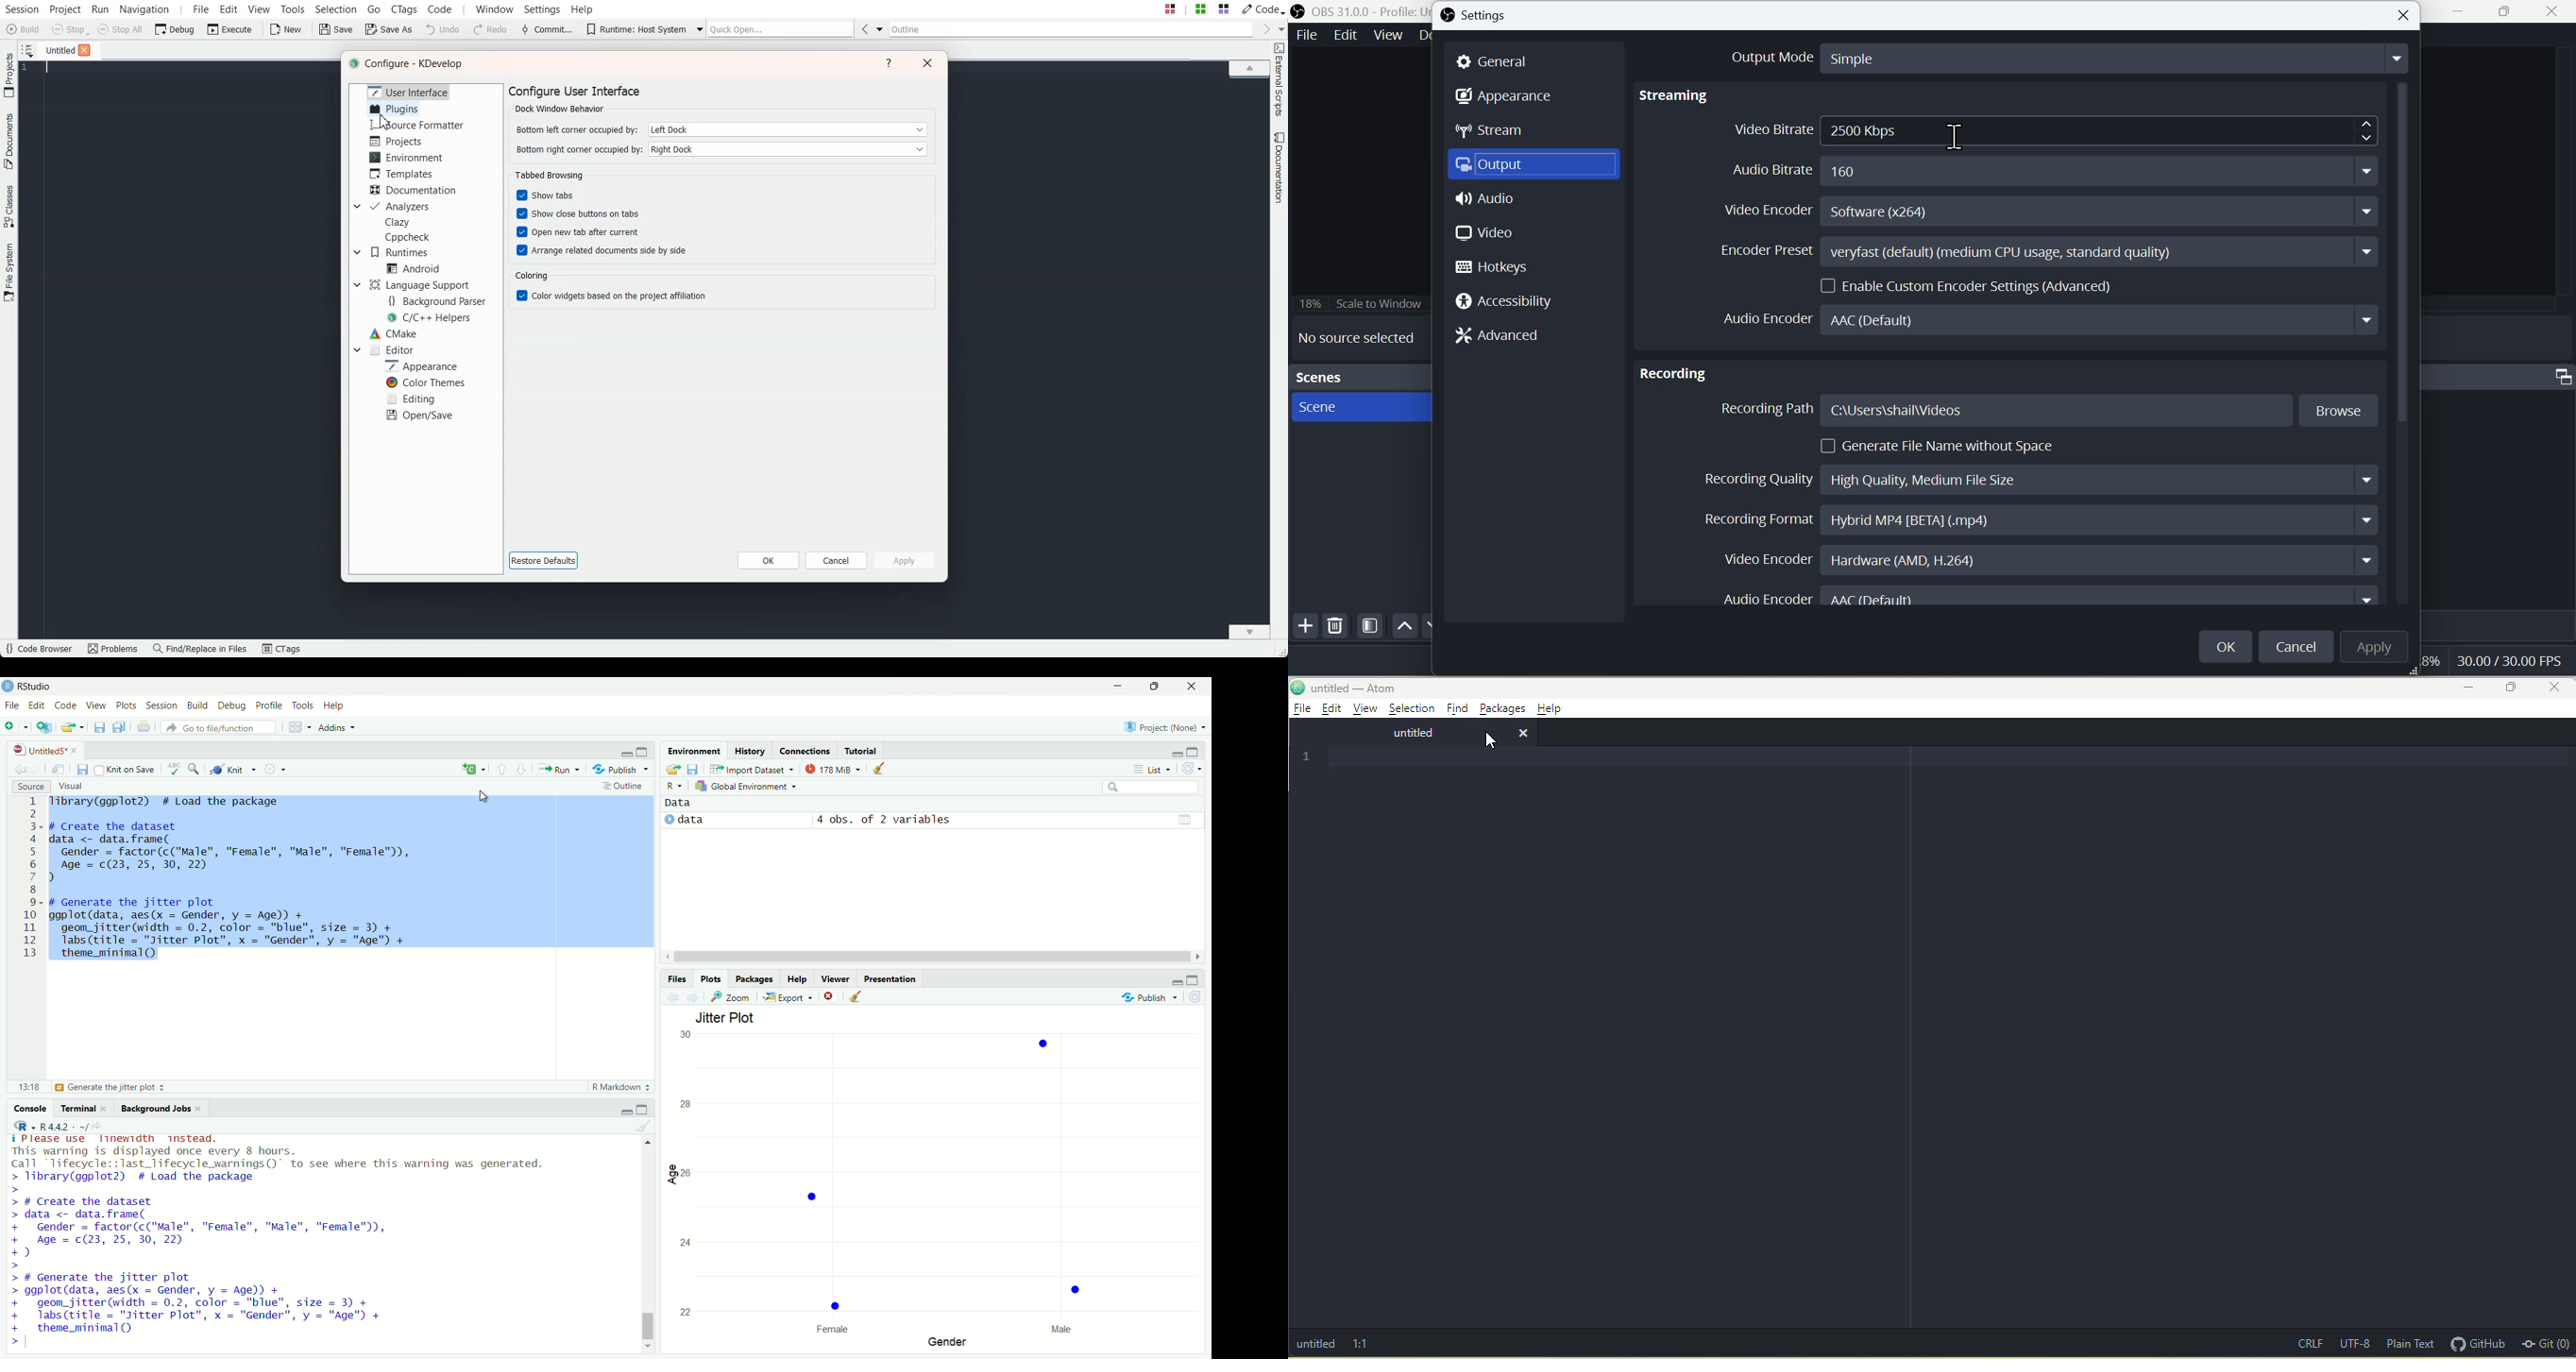  I want to click on remove the current plot, so click(832, 997).